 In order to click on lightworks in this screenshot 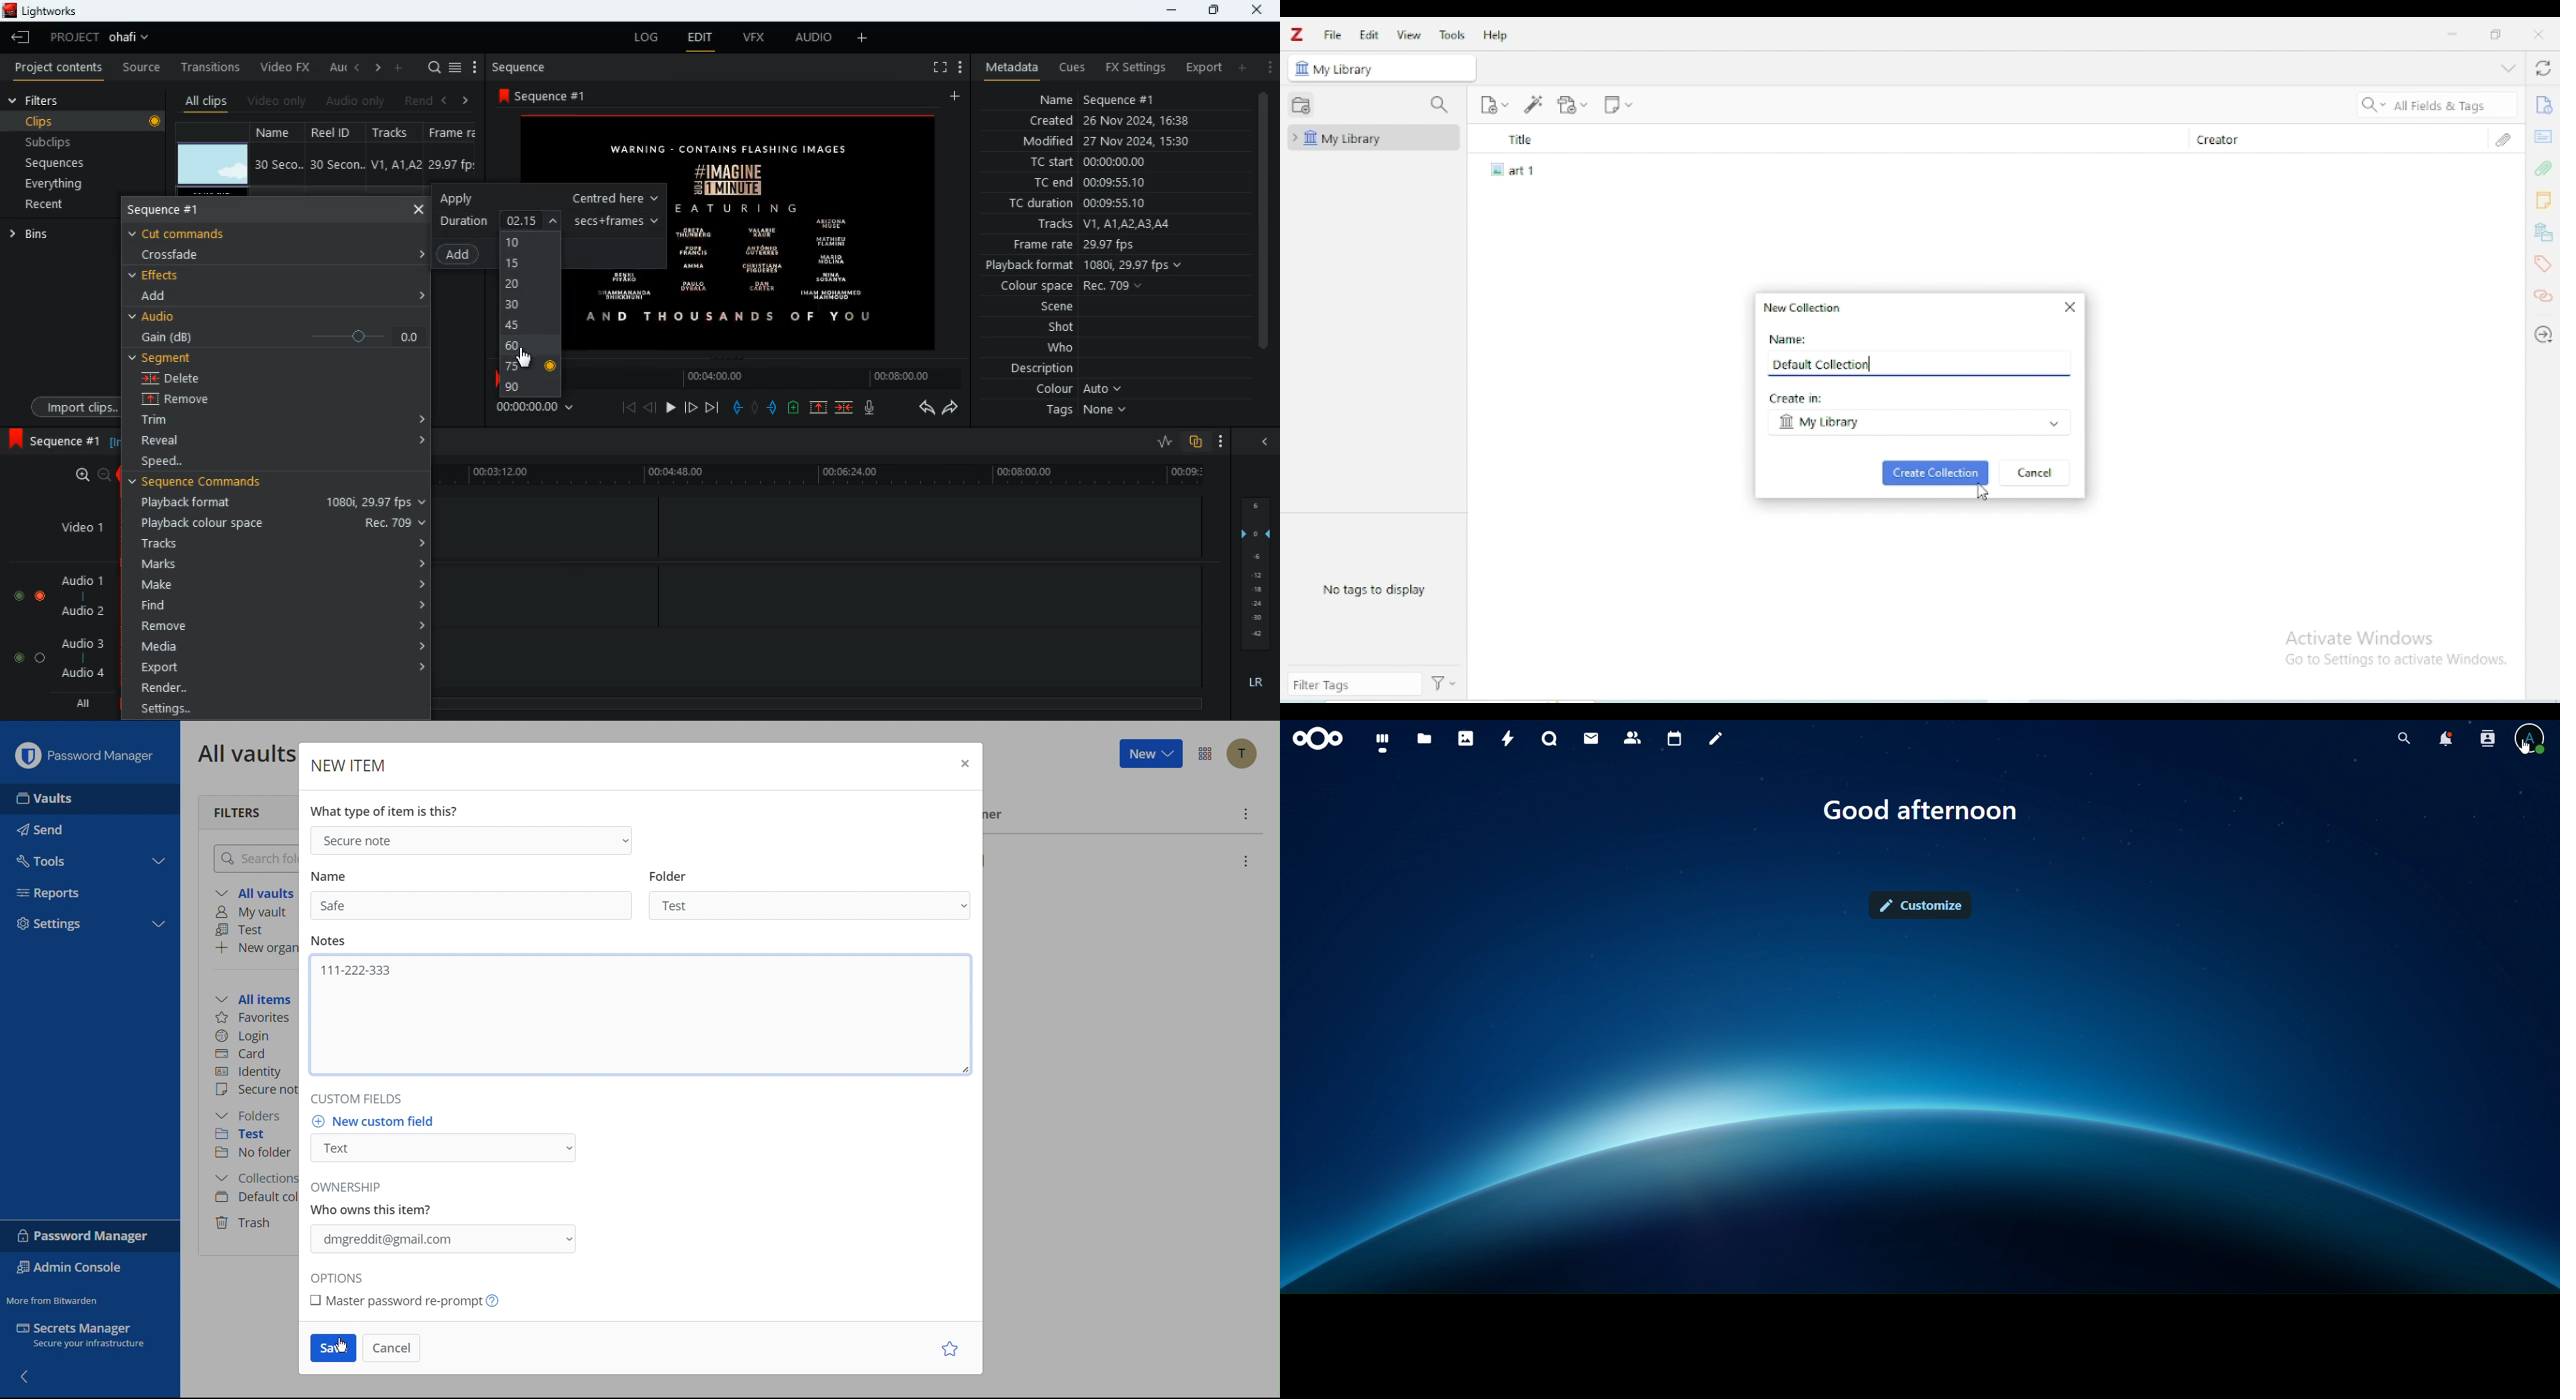, I will do `click(47, 12)`.